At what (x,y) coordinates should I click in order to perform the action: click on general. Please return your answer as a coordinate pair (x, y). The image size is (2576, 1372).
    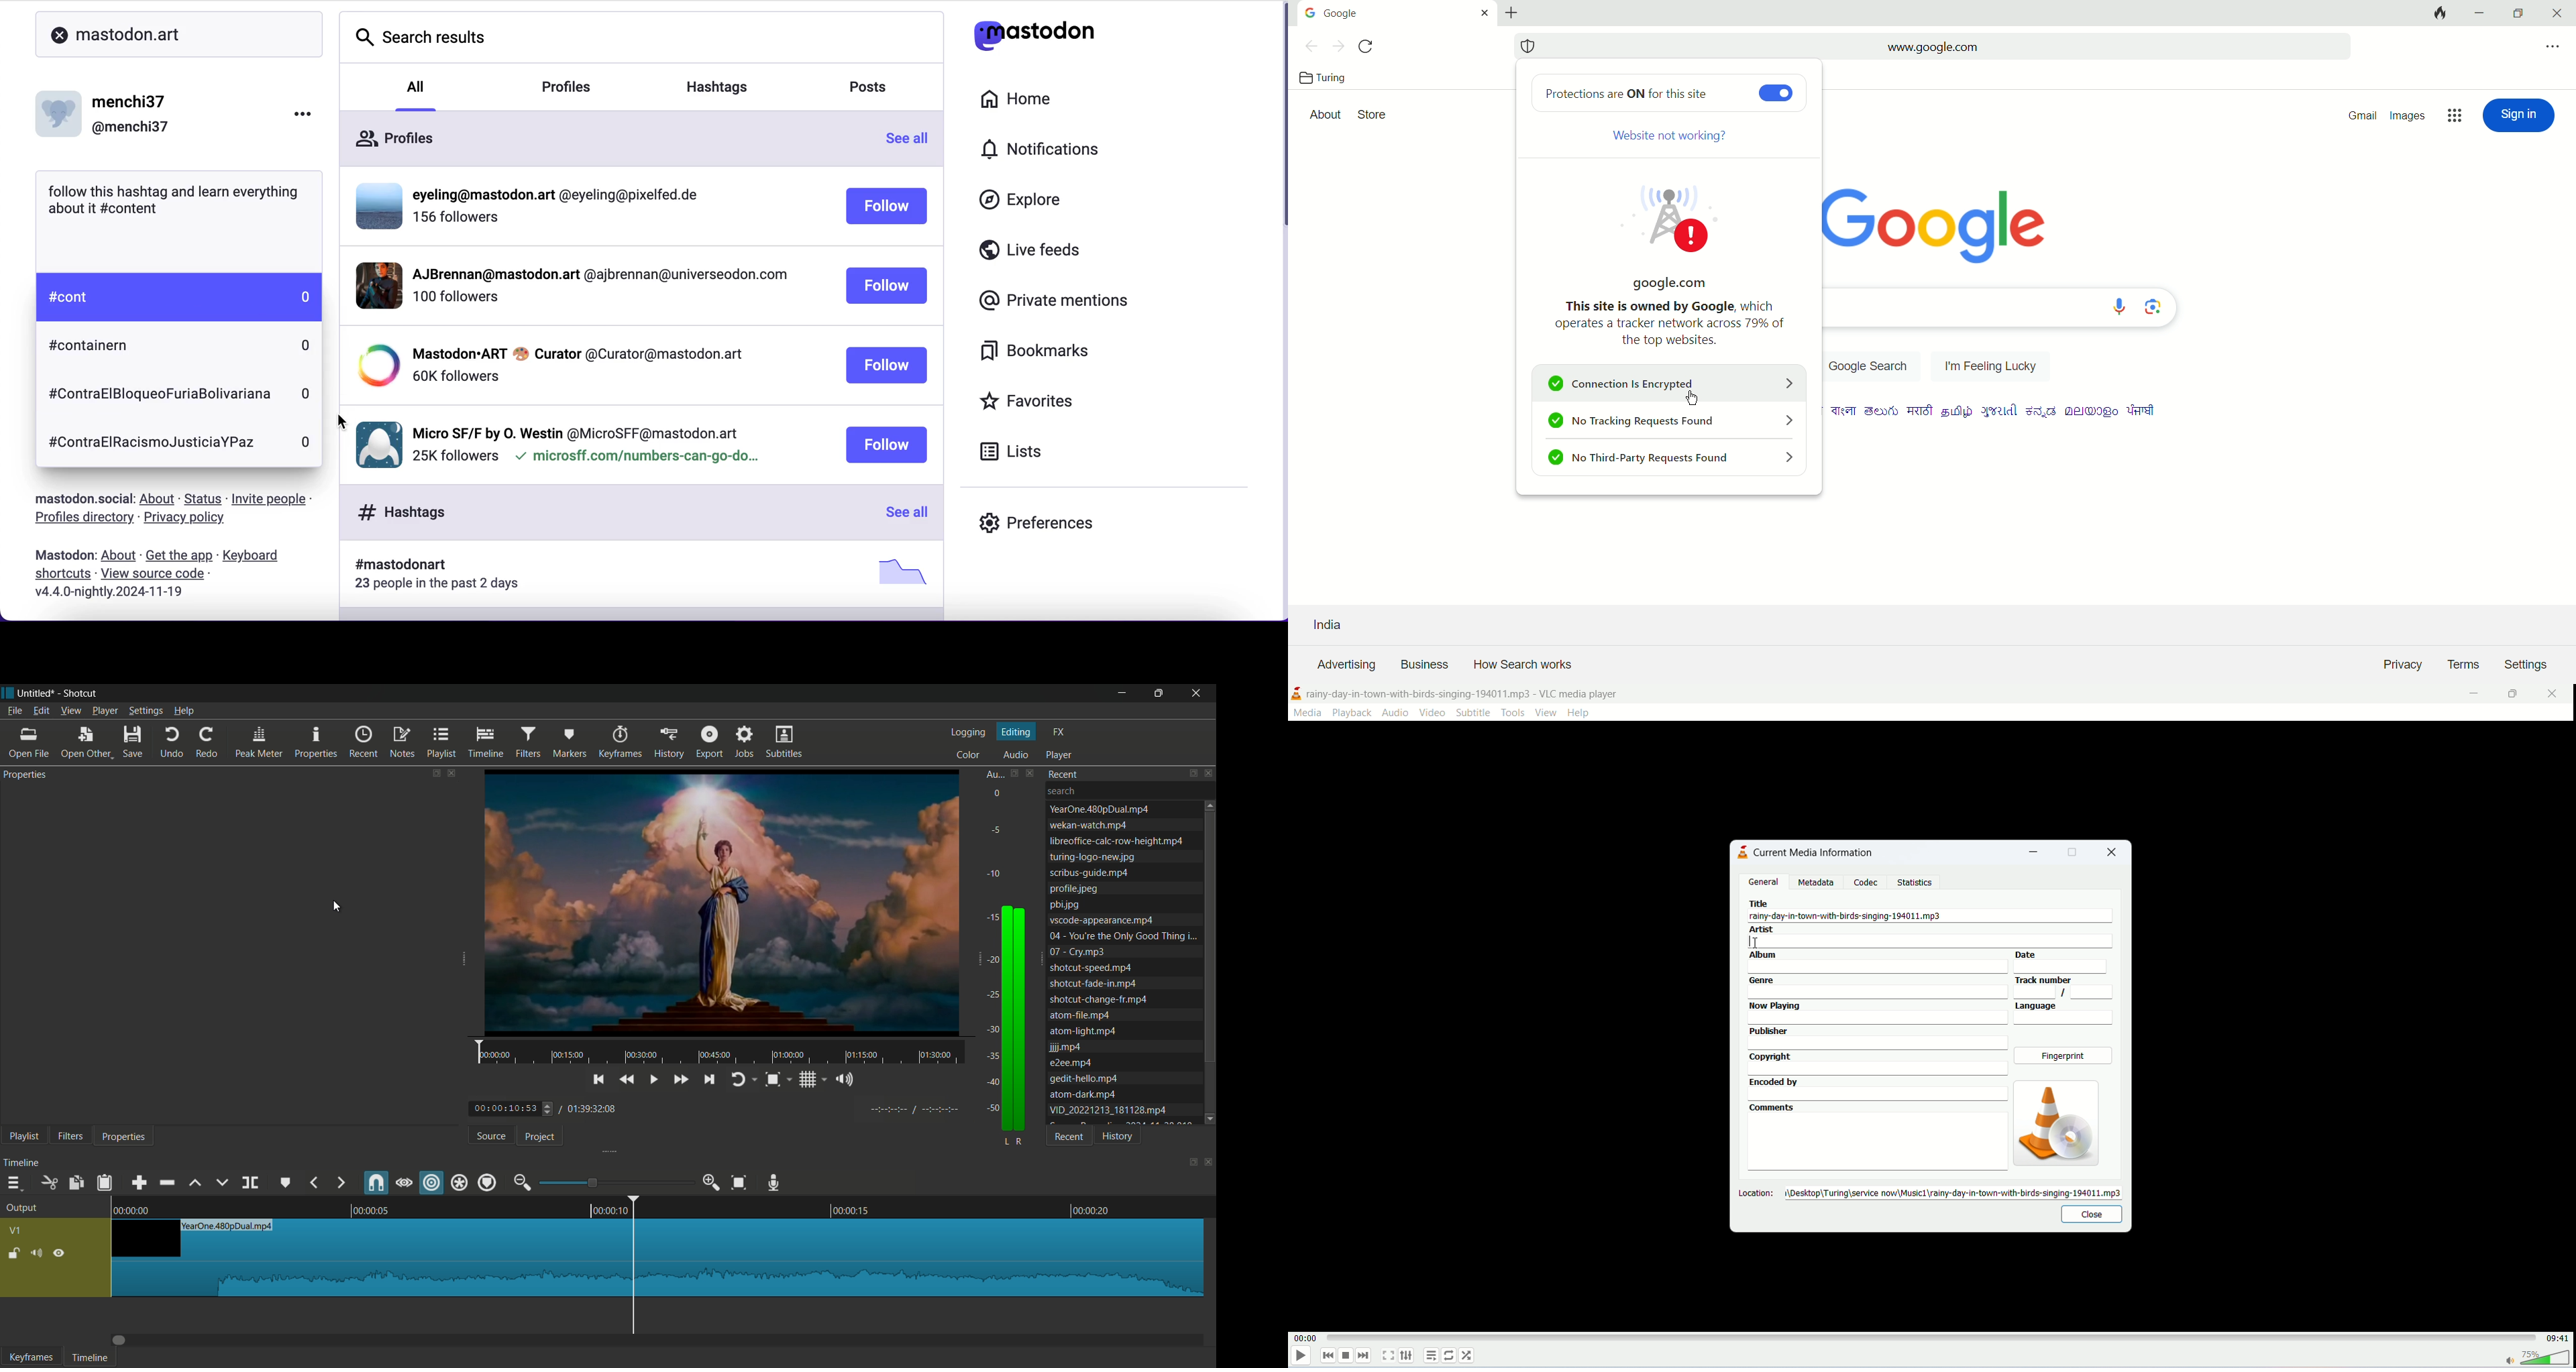
    Looking at the image, I should click on (1764, 881).